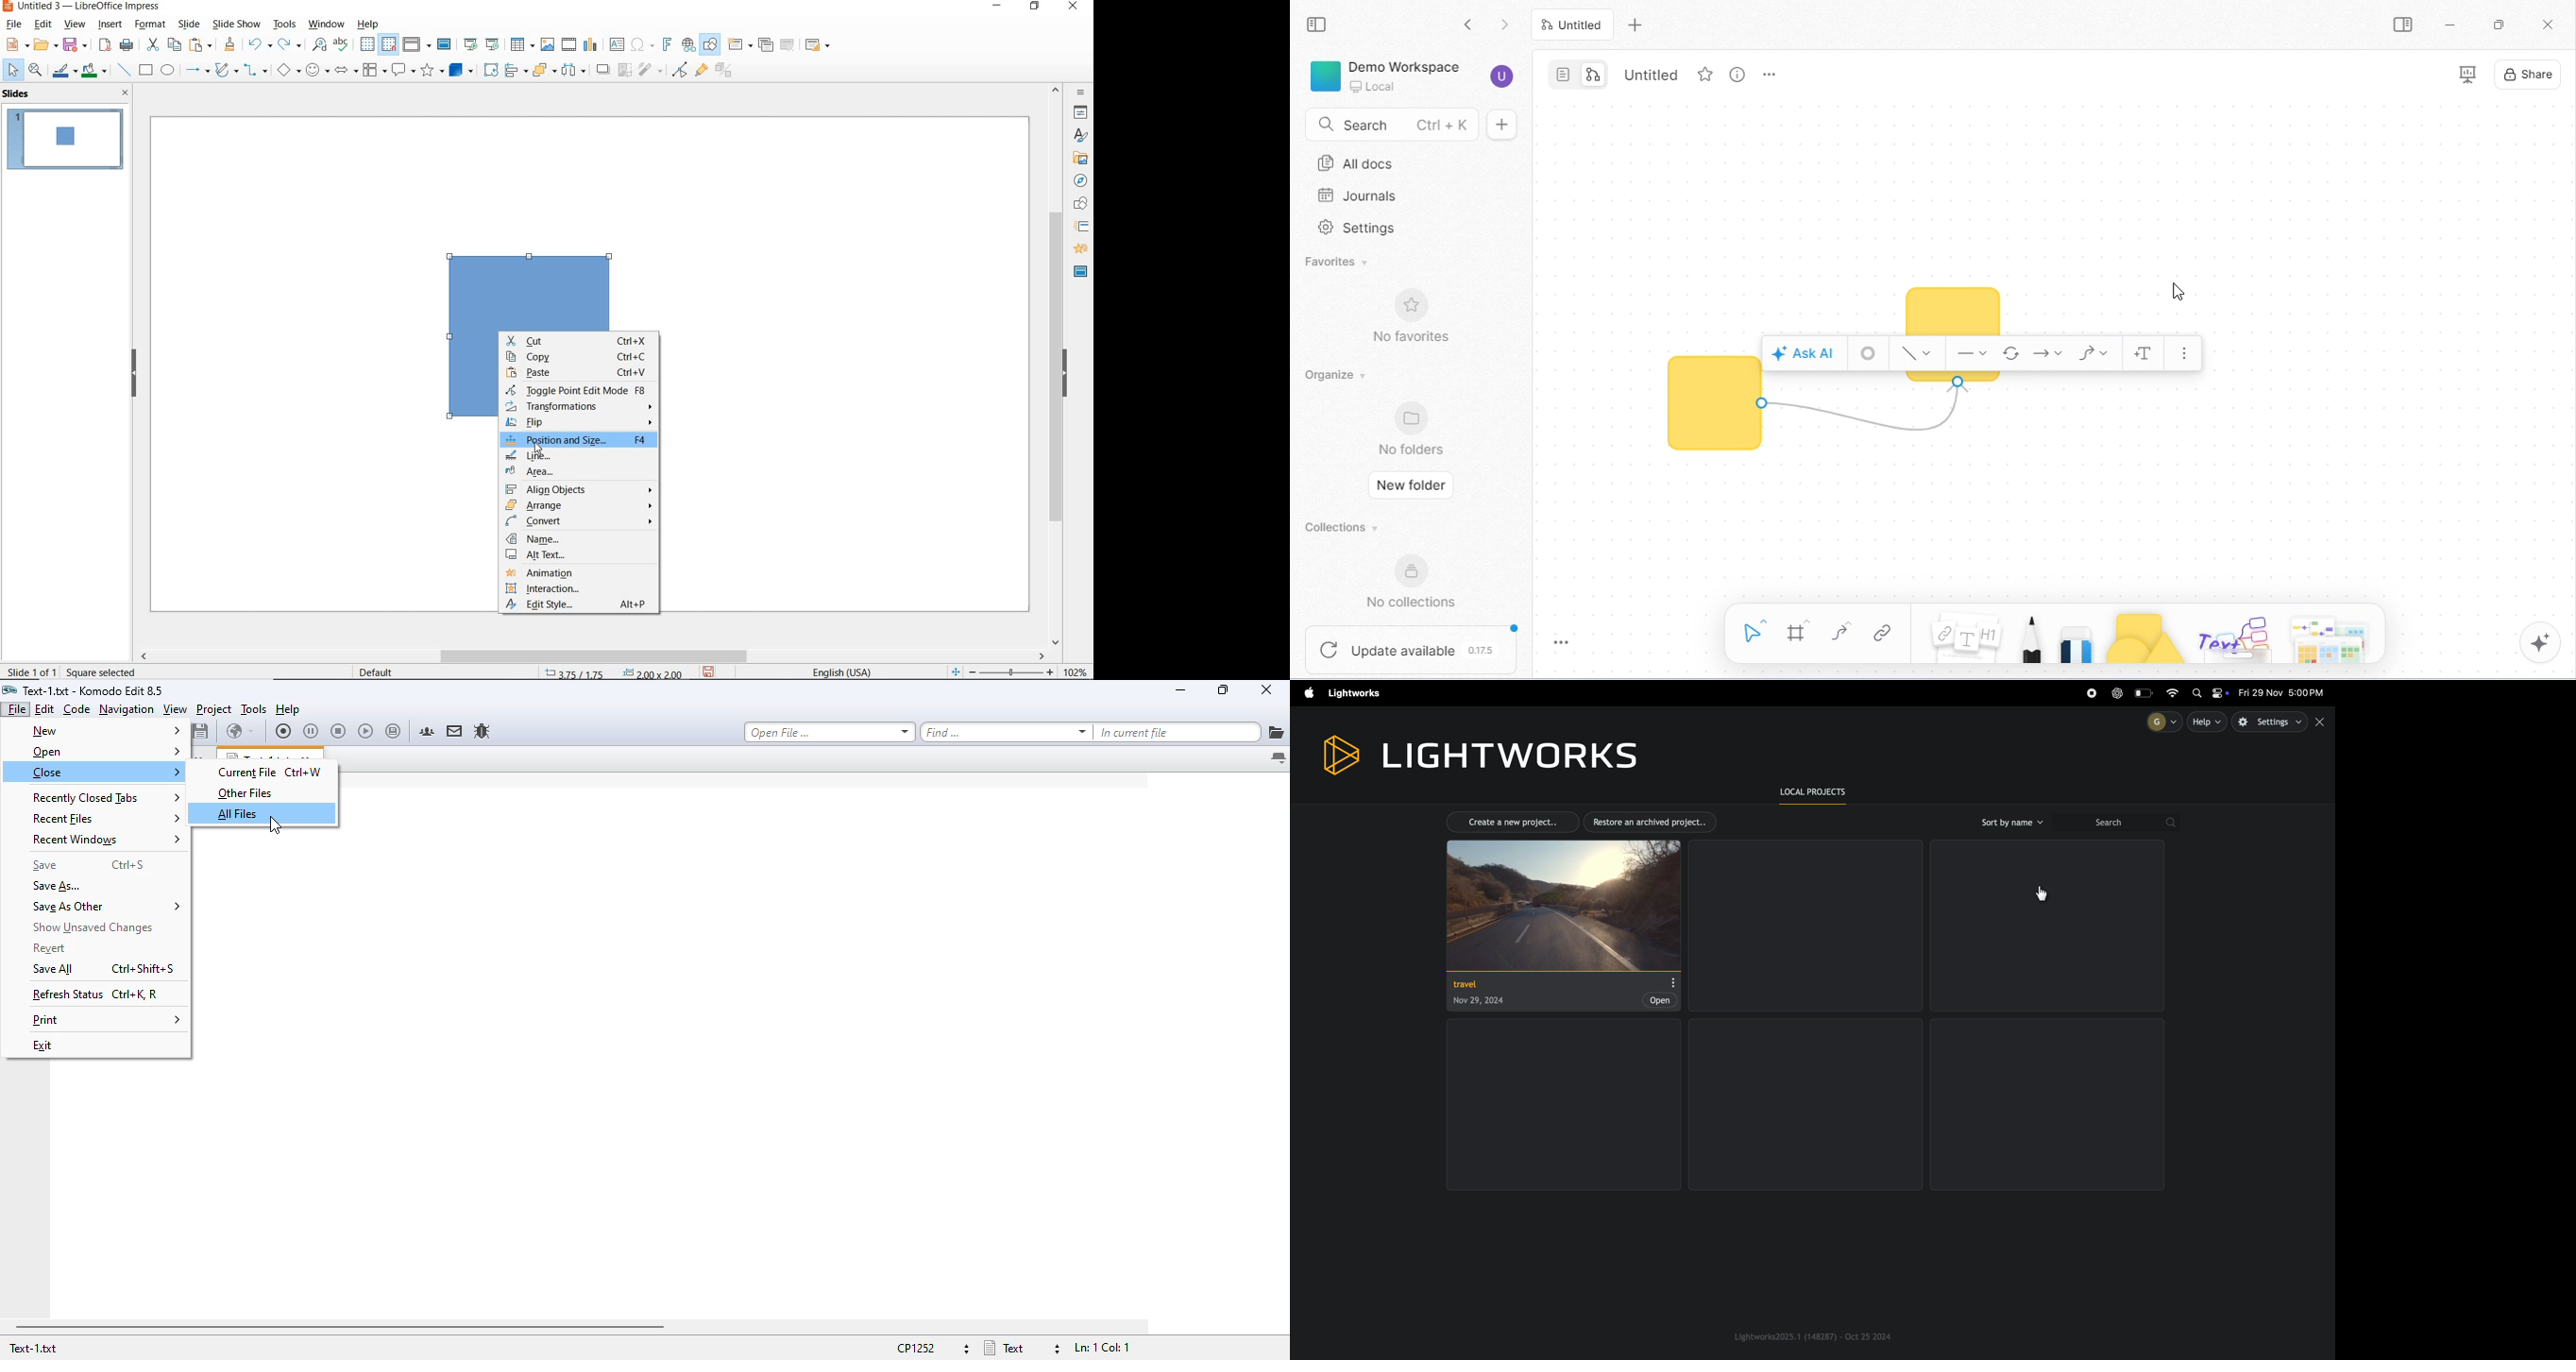 The width and height of the screenshot is (2576, 1372). Describe the element at coordinates (338, 732) in the screenshot. I see `stop recording macro` at that location.